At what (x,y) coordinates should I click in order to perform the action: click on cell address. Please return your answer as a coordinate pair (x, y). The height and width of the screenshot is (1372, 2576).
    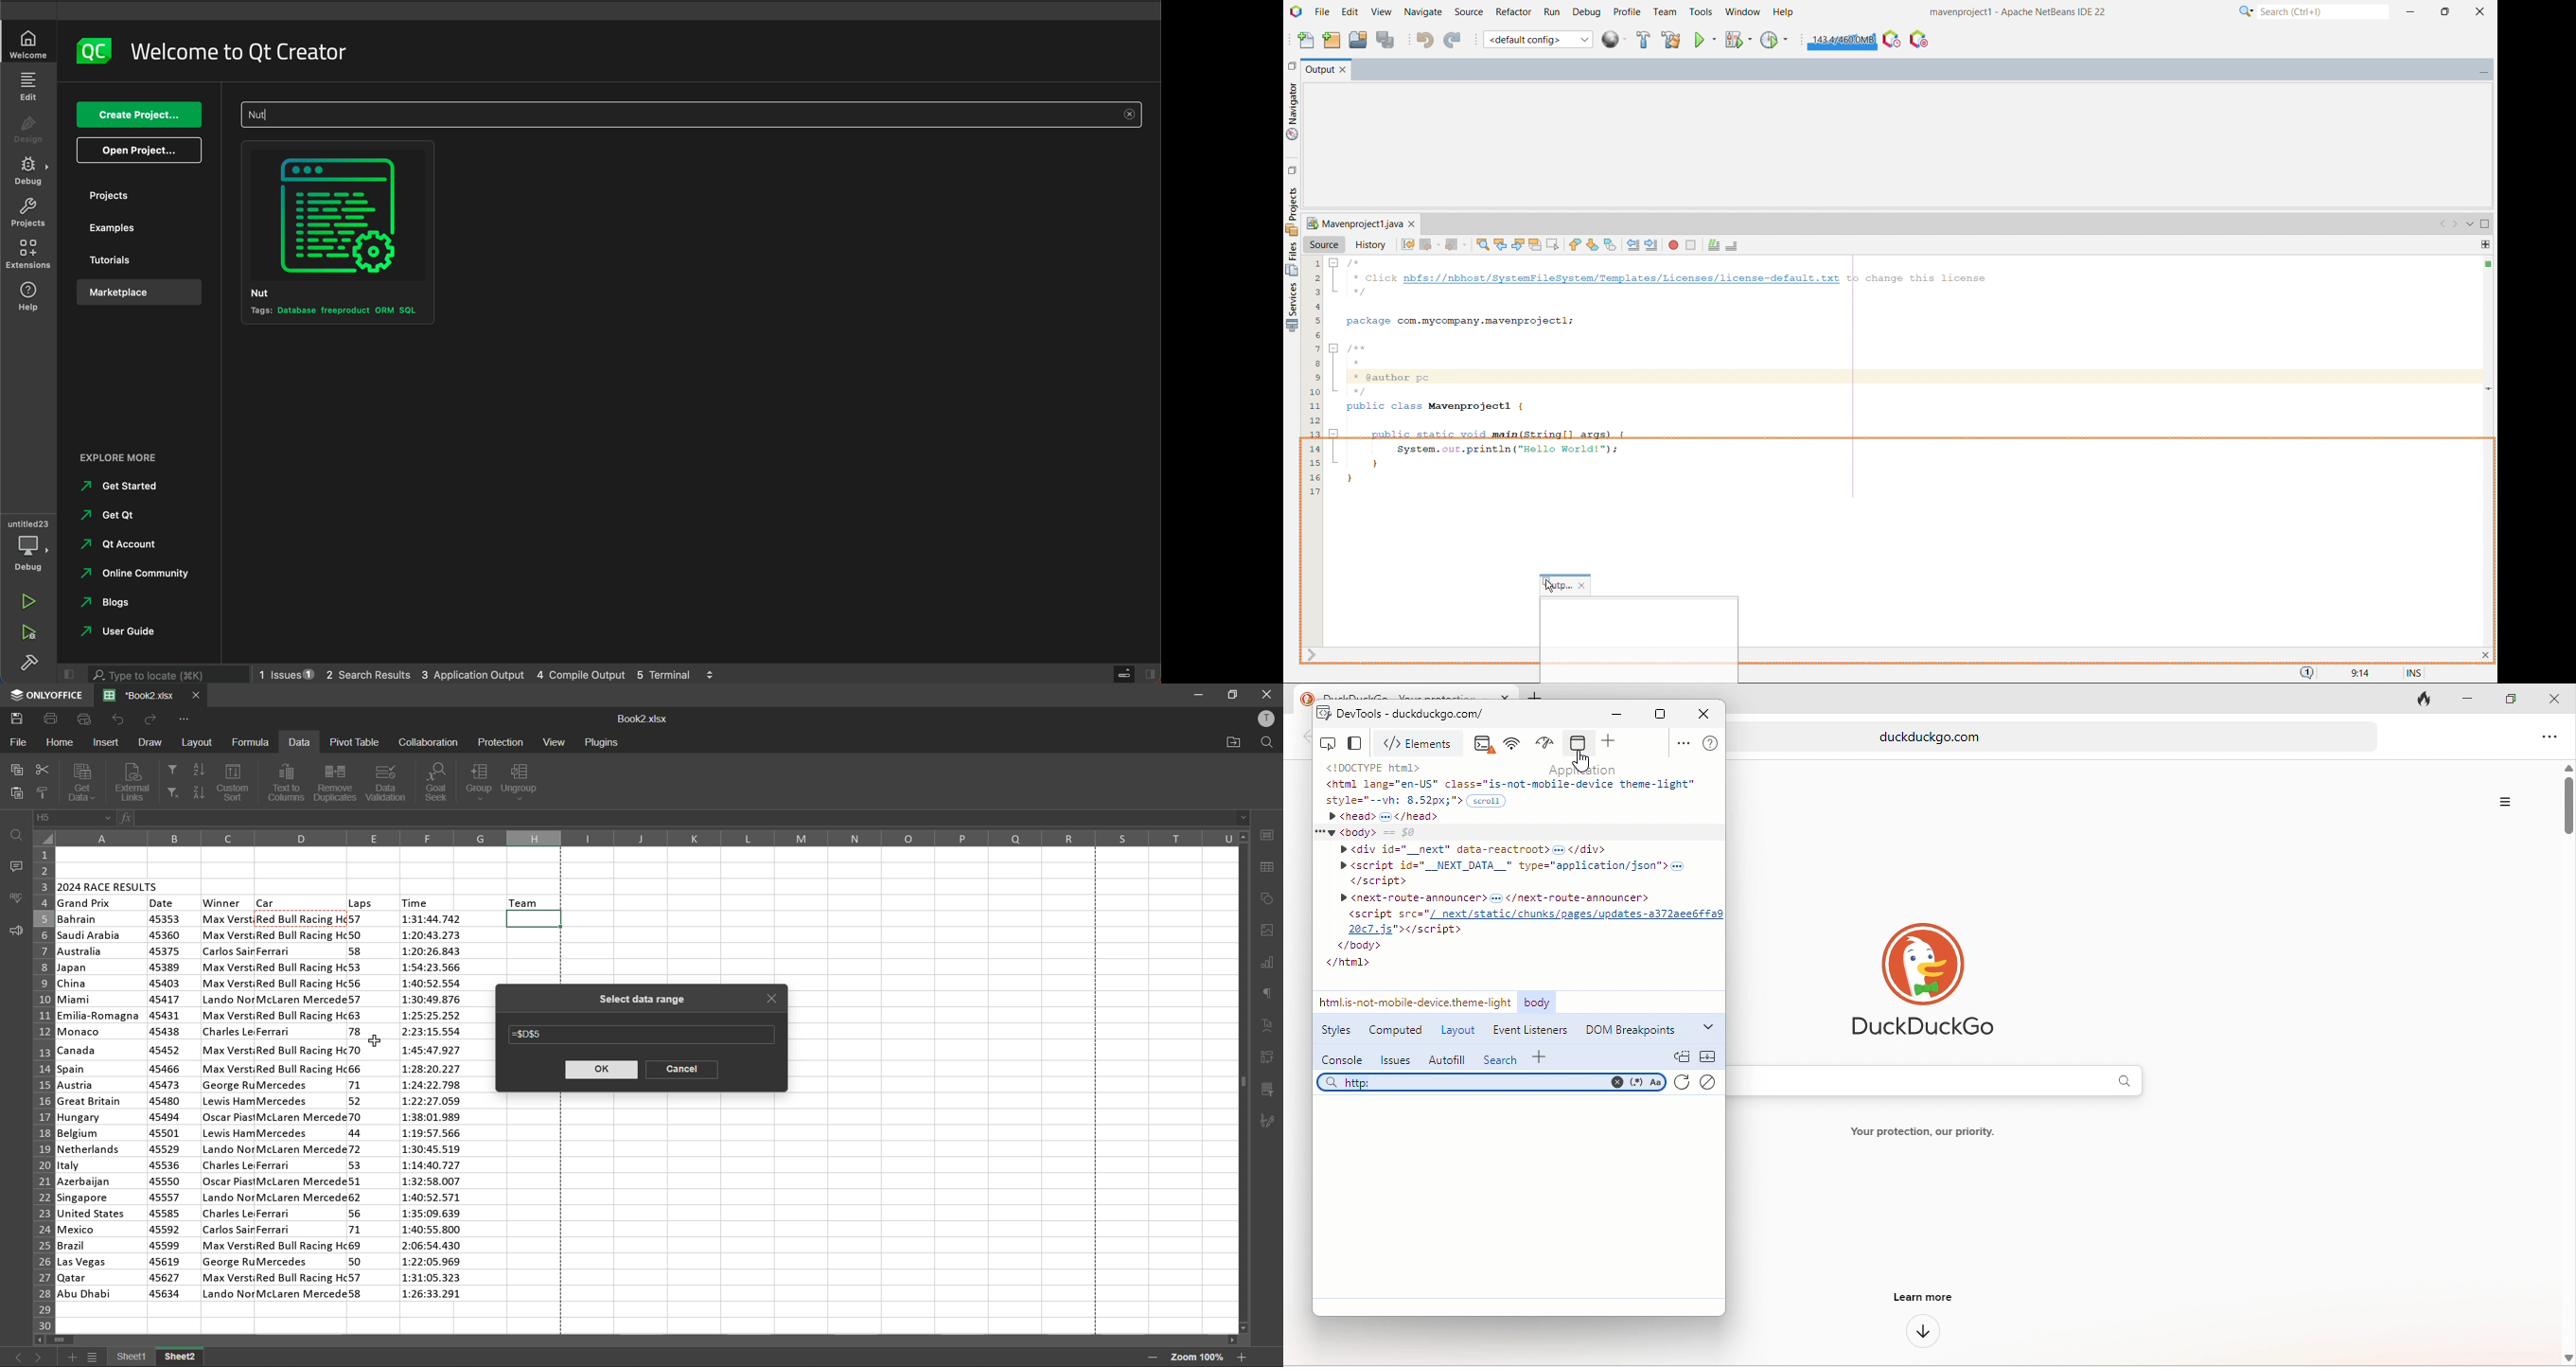
    Looking at the image, I should click on (74, 818).